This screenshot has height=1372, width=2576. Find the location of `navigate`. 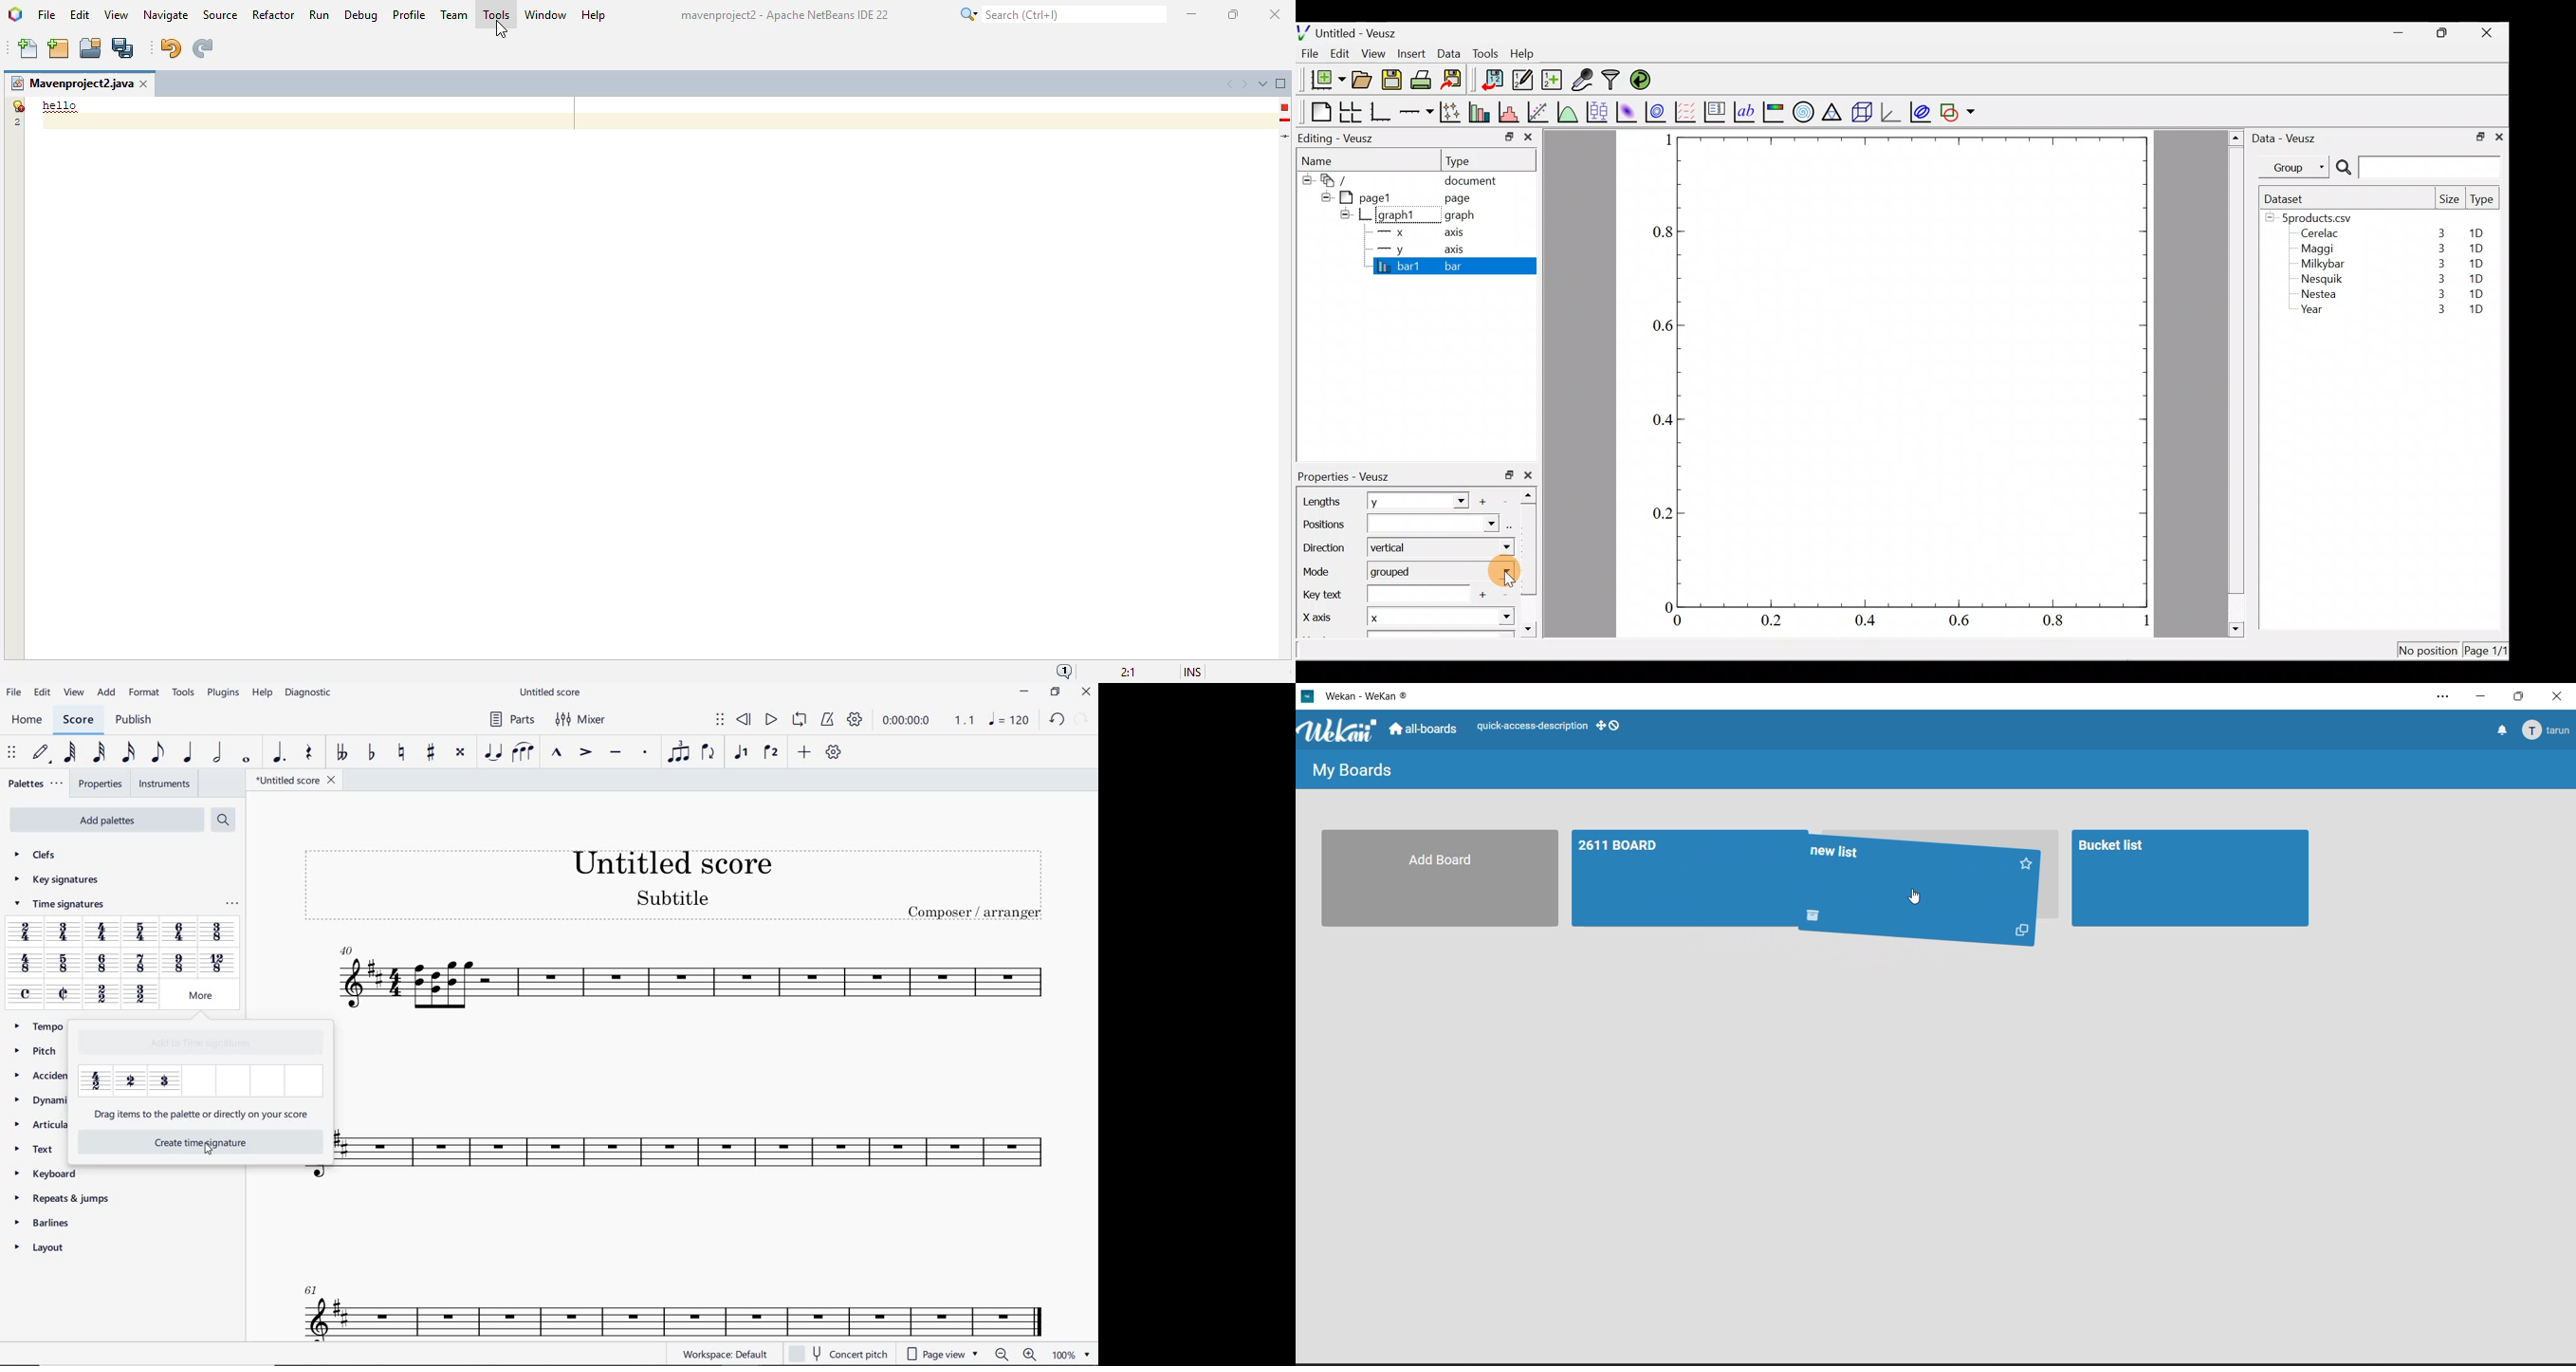

navigate is located at coordinates (167, 15).